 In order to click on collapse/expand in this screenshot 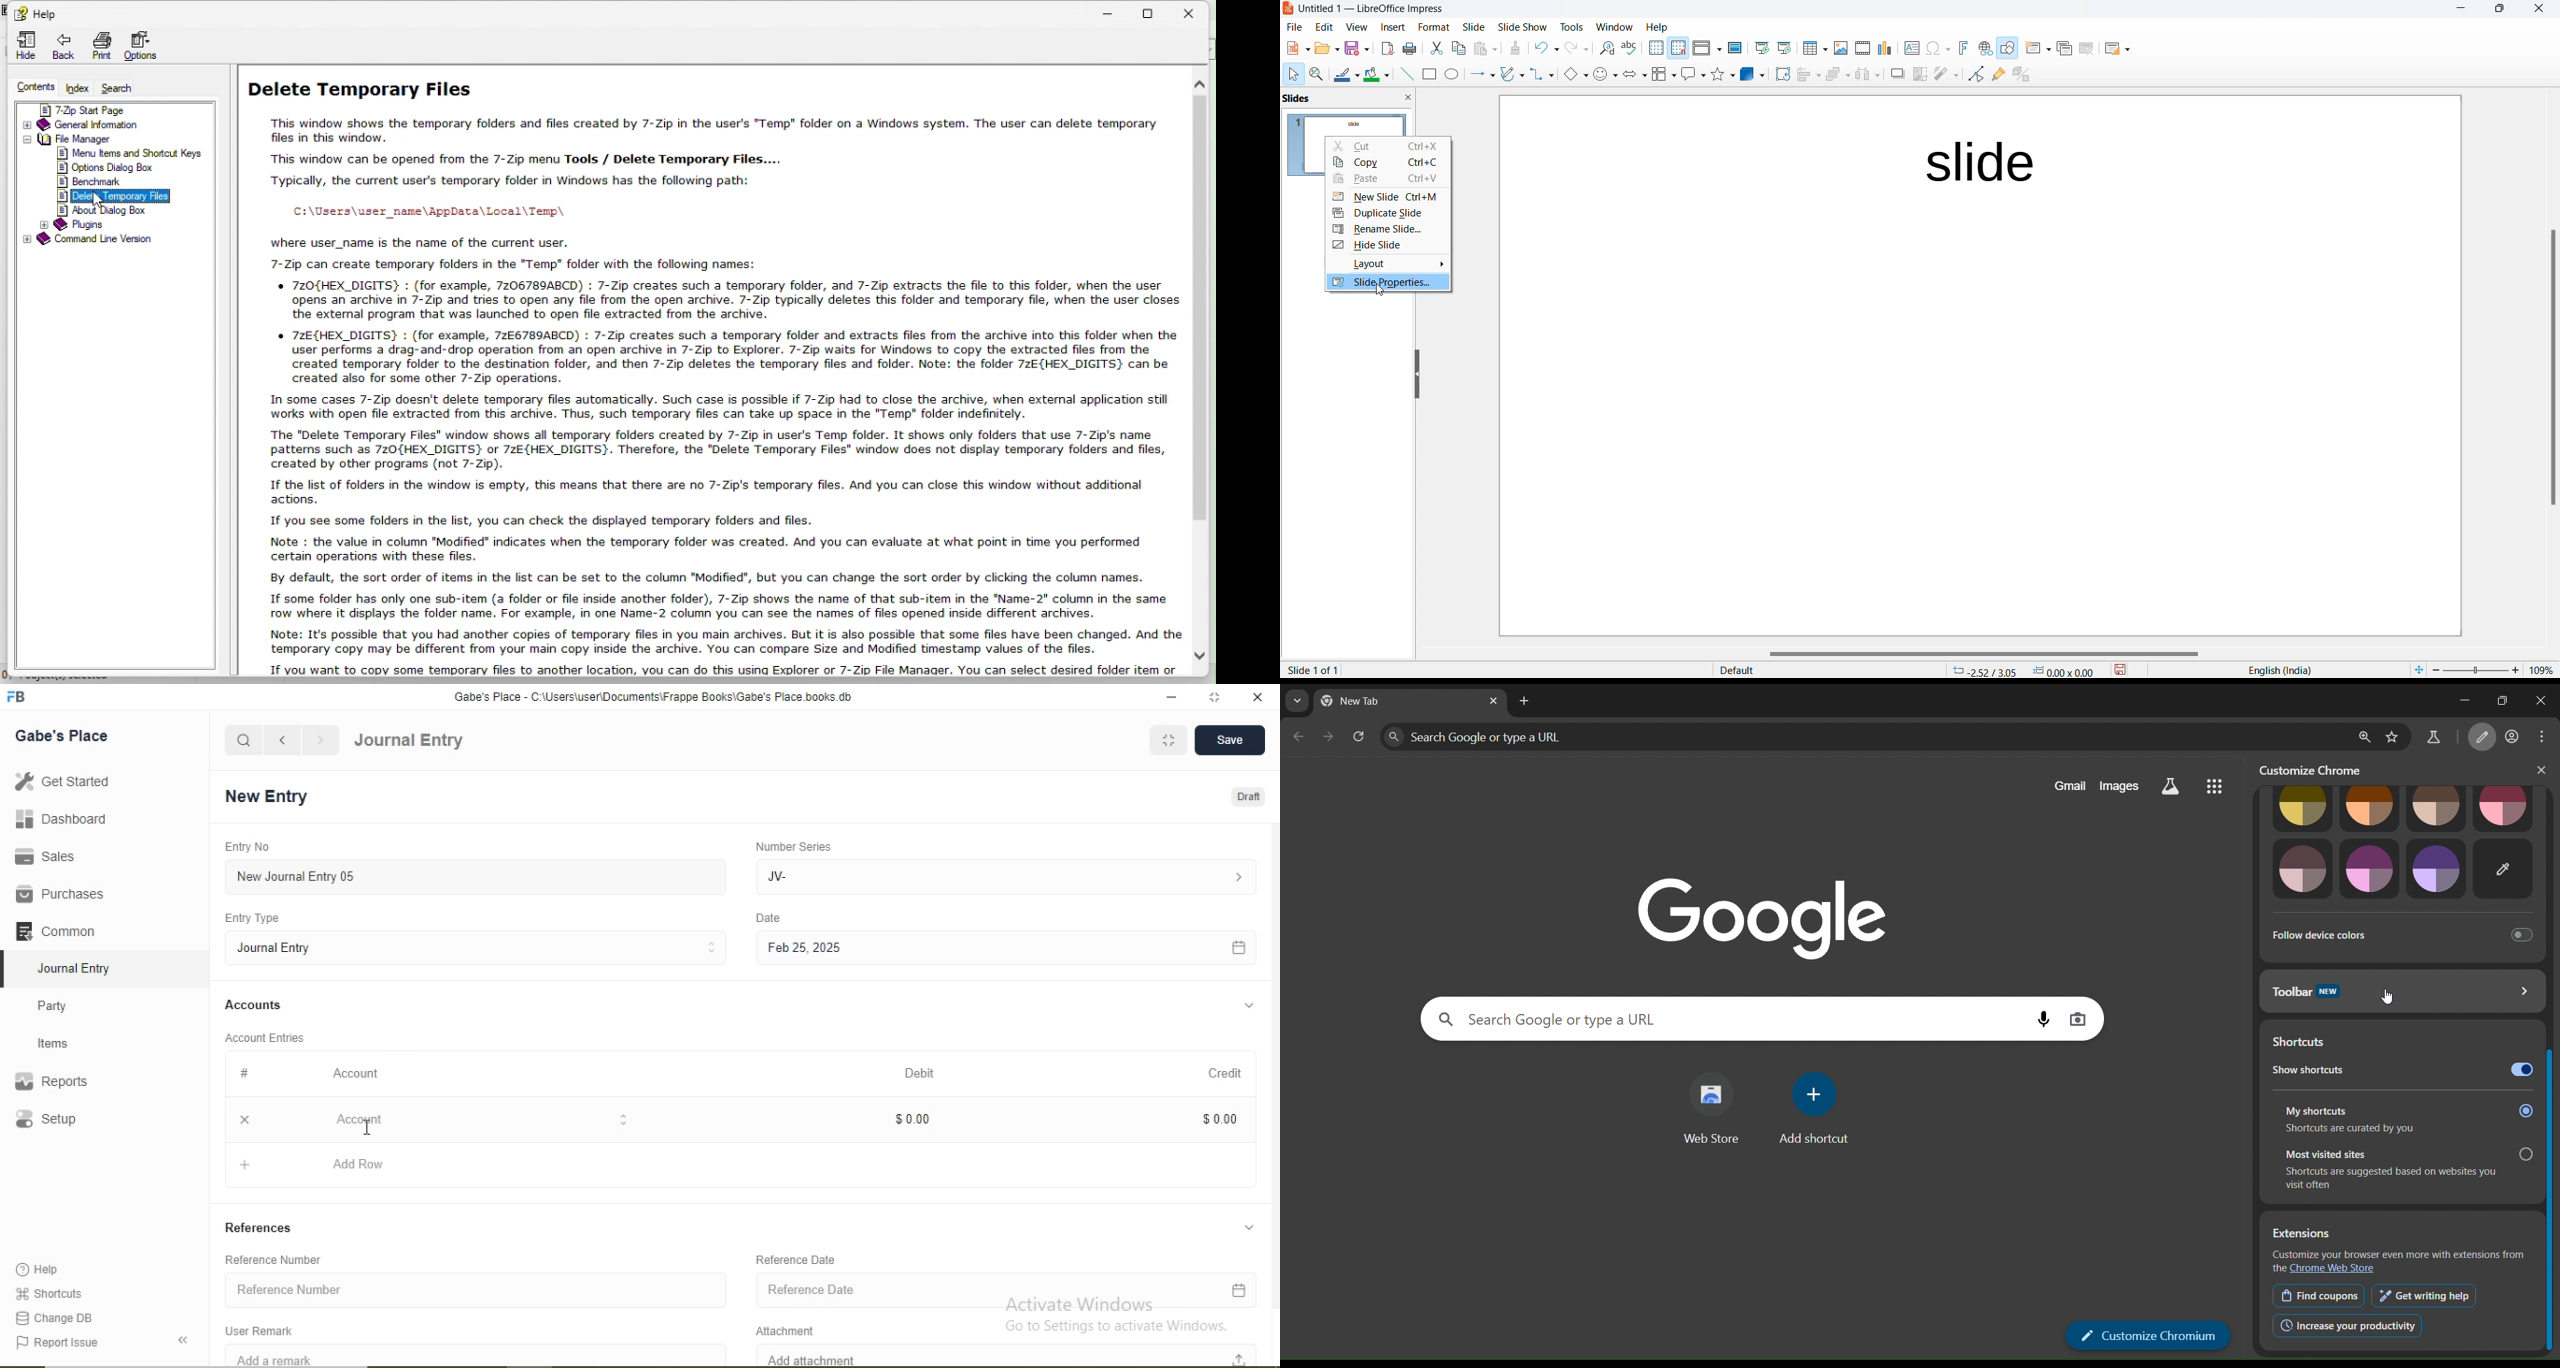, I will do `click(1249, 1225)`.